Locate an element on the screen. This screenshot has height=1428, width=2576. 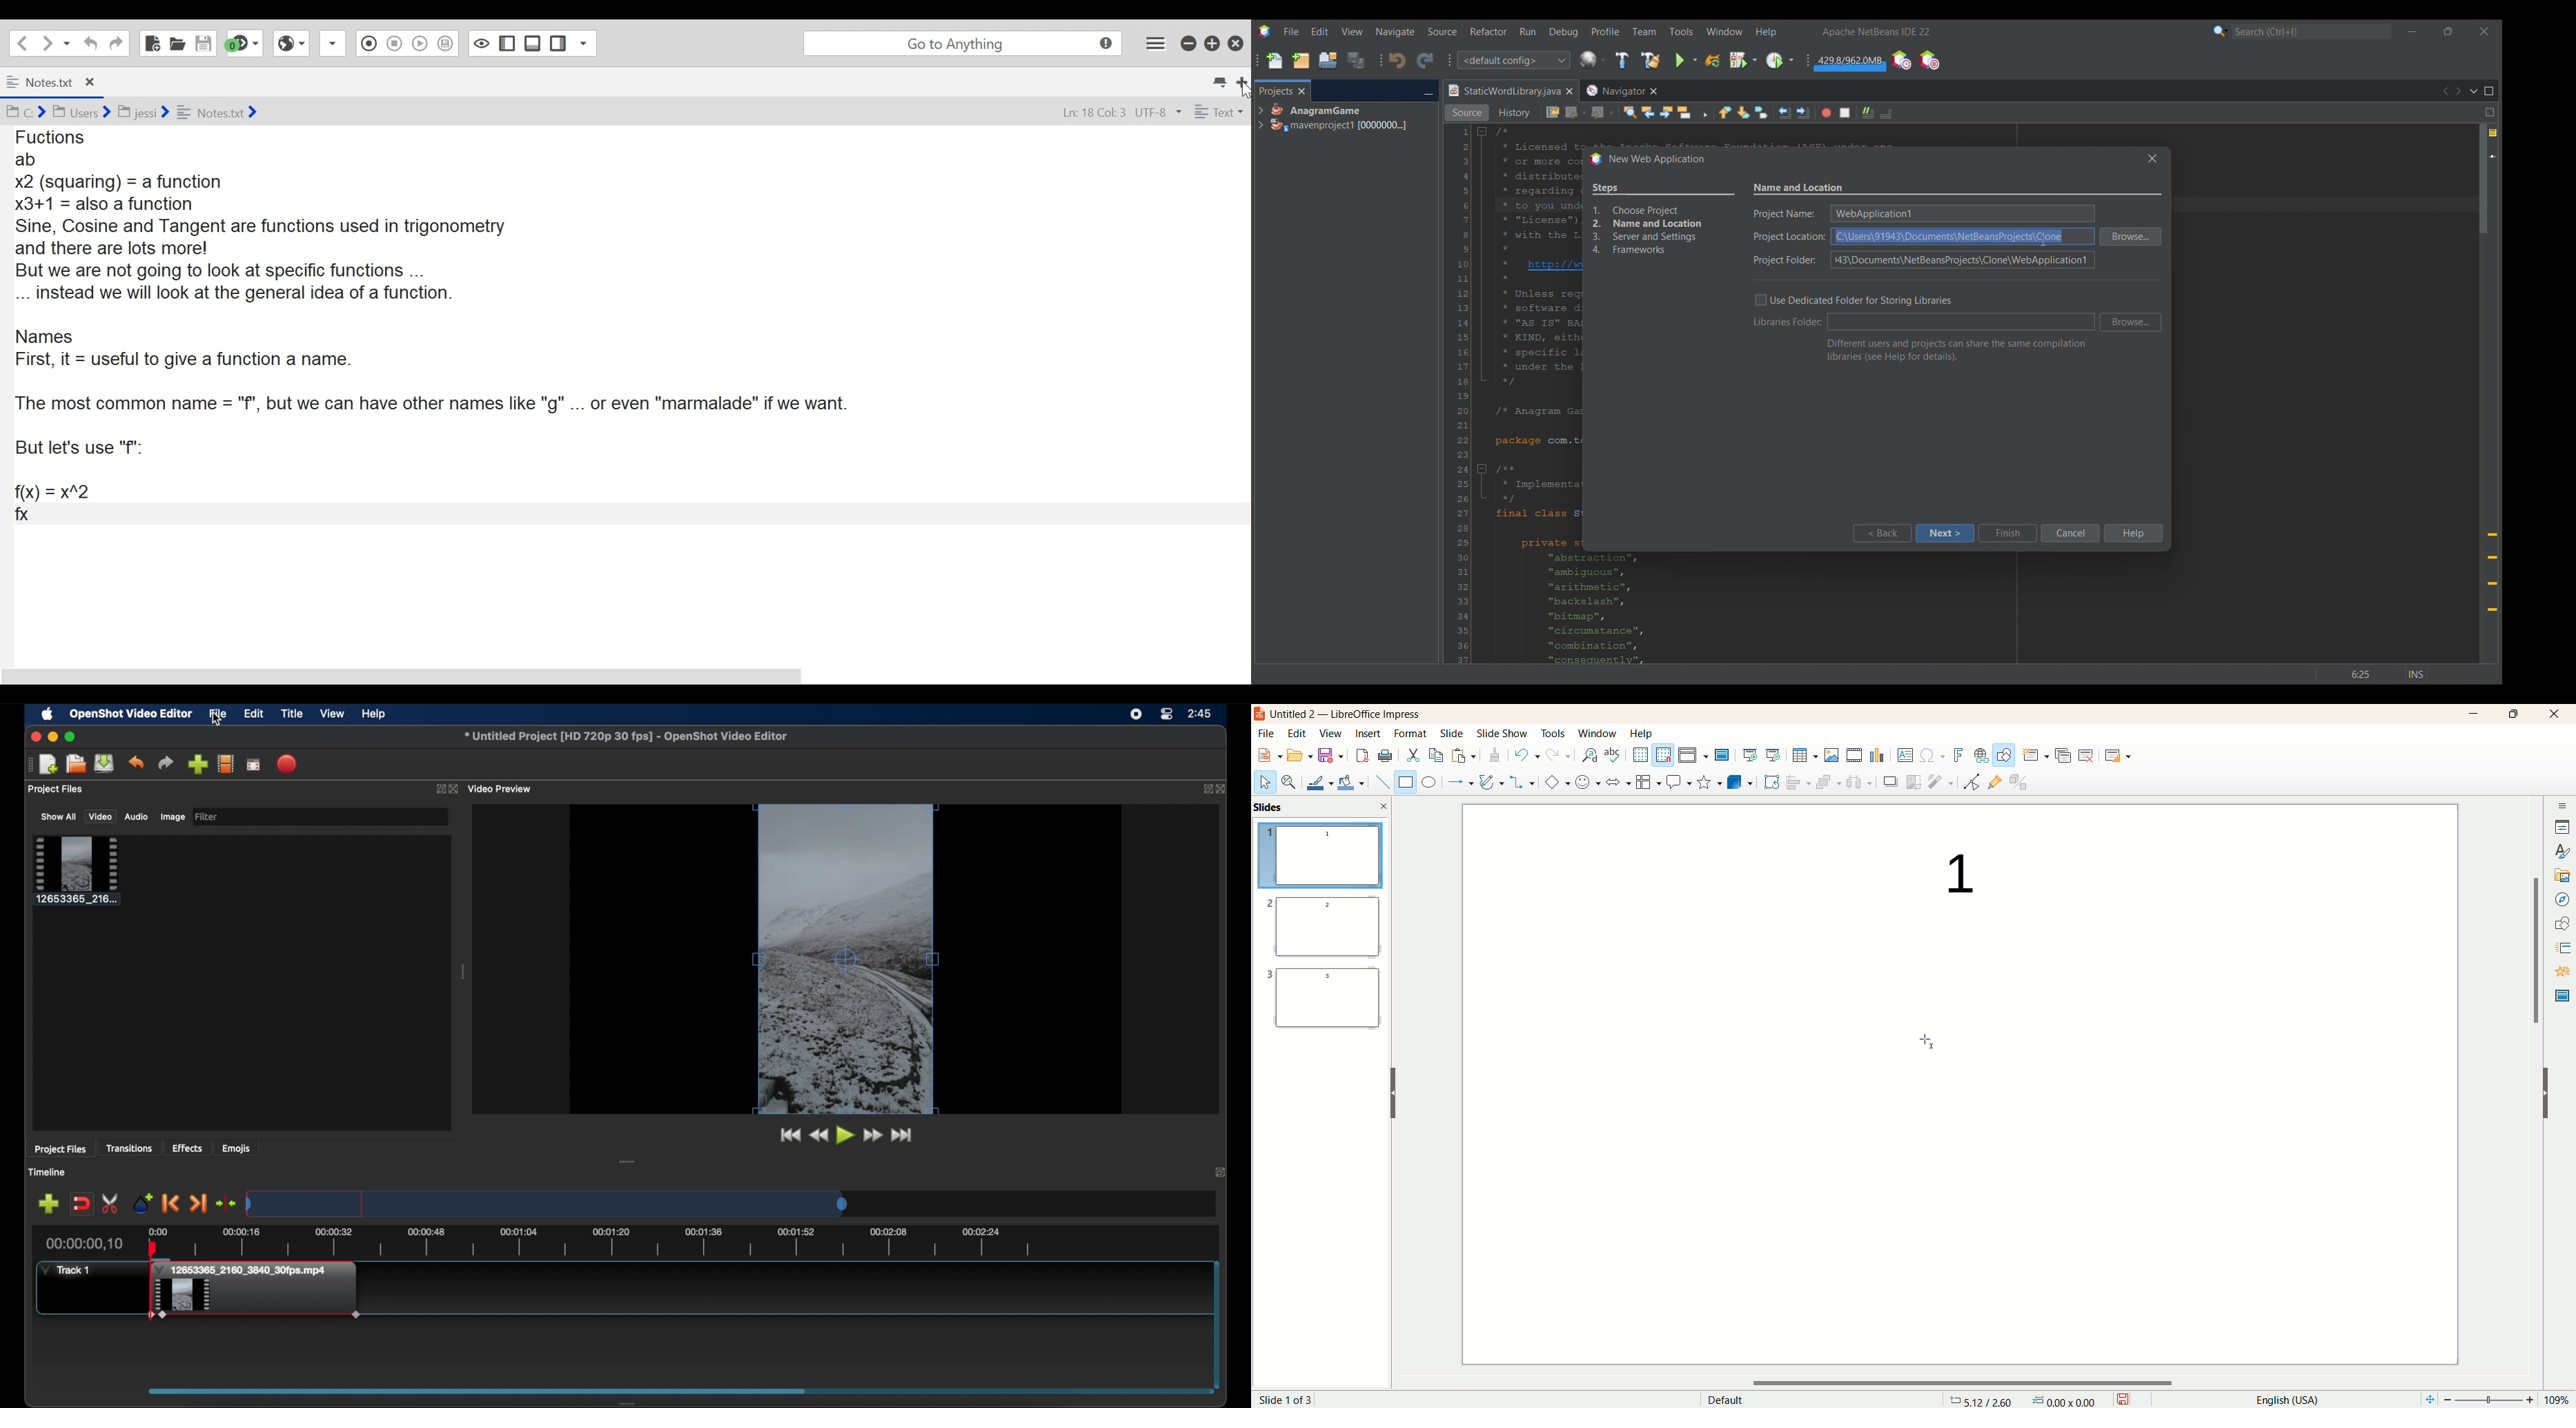
Tools menu is located at coordinates (1681, 31).